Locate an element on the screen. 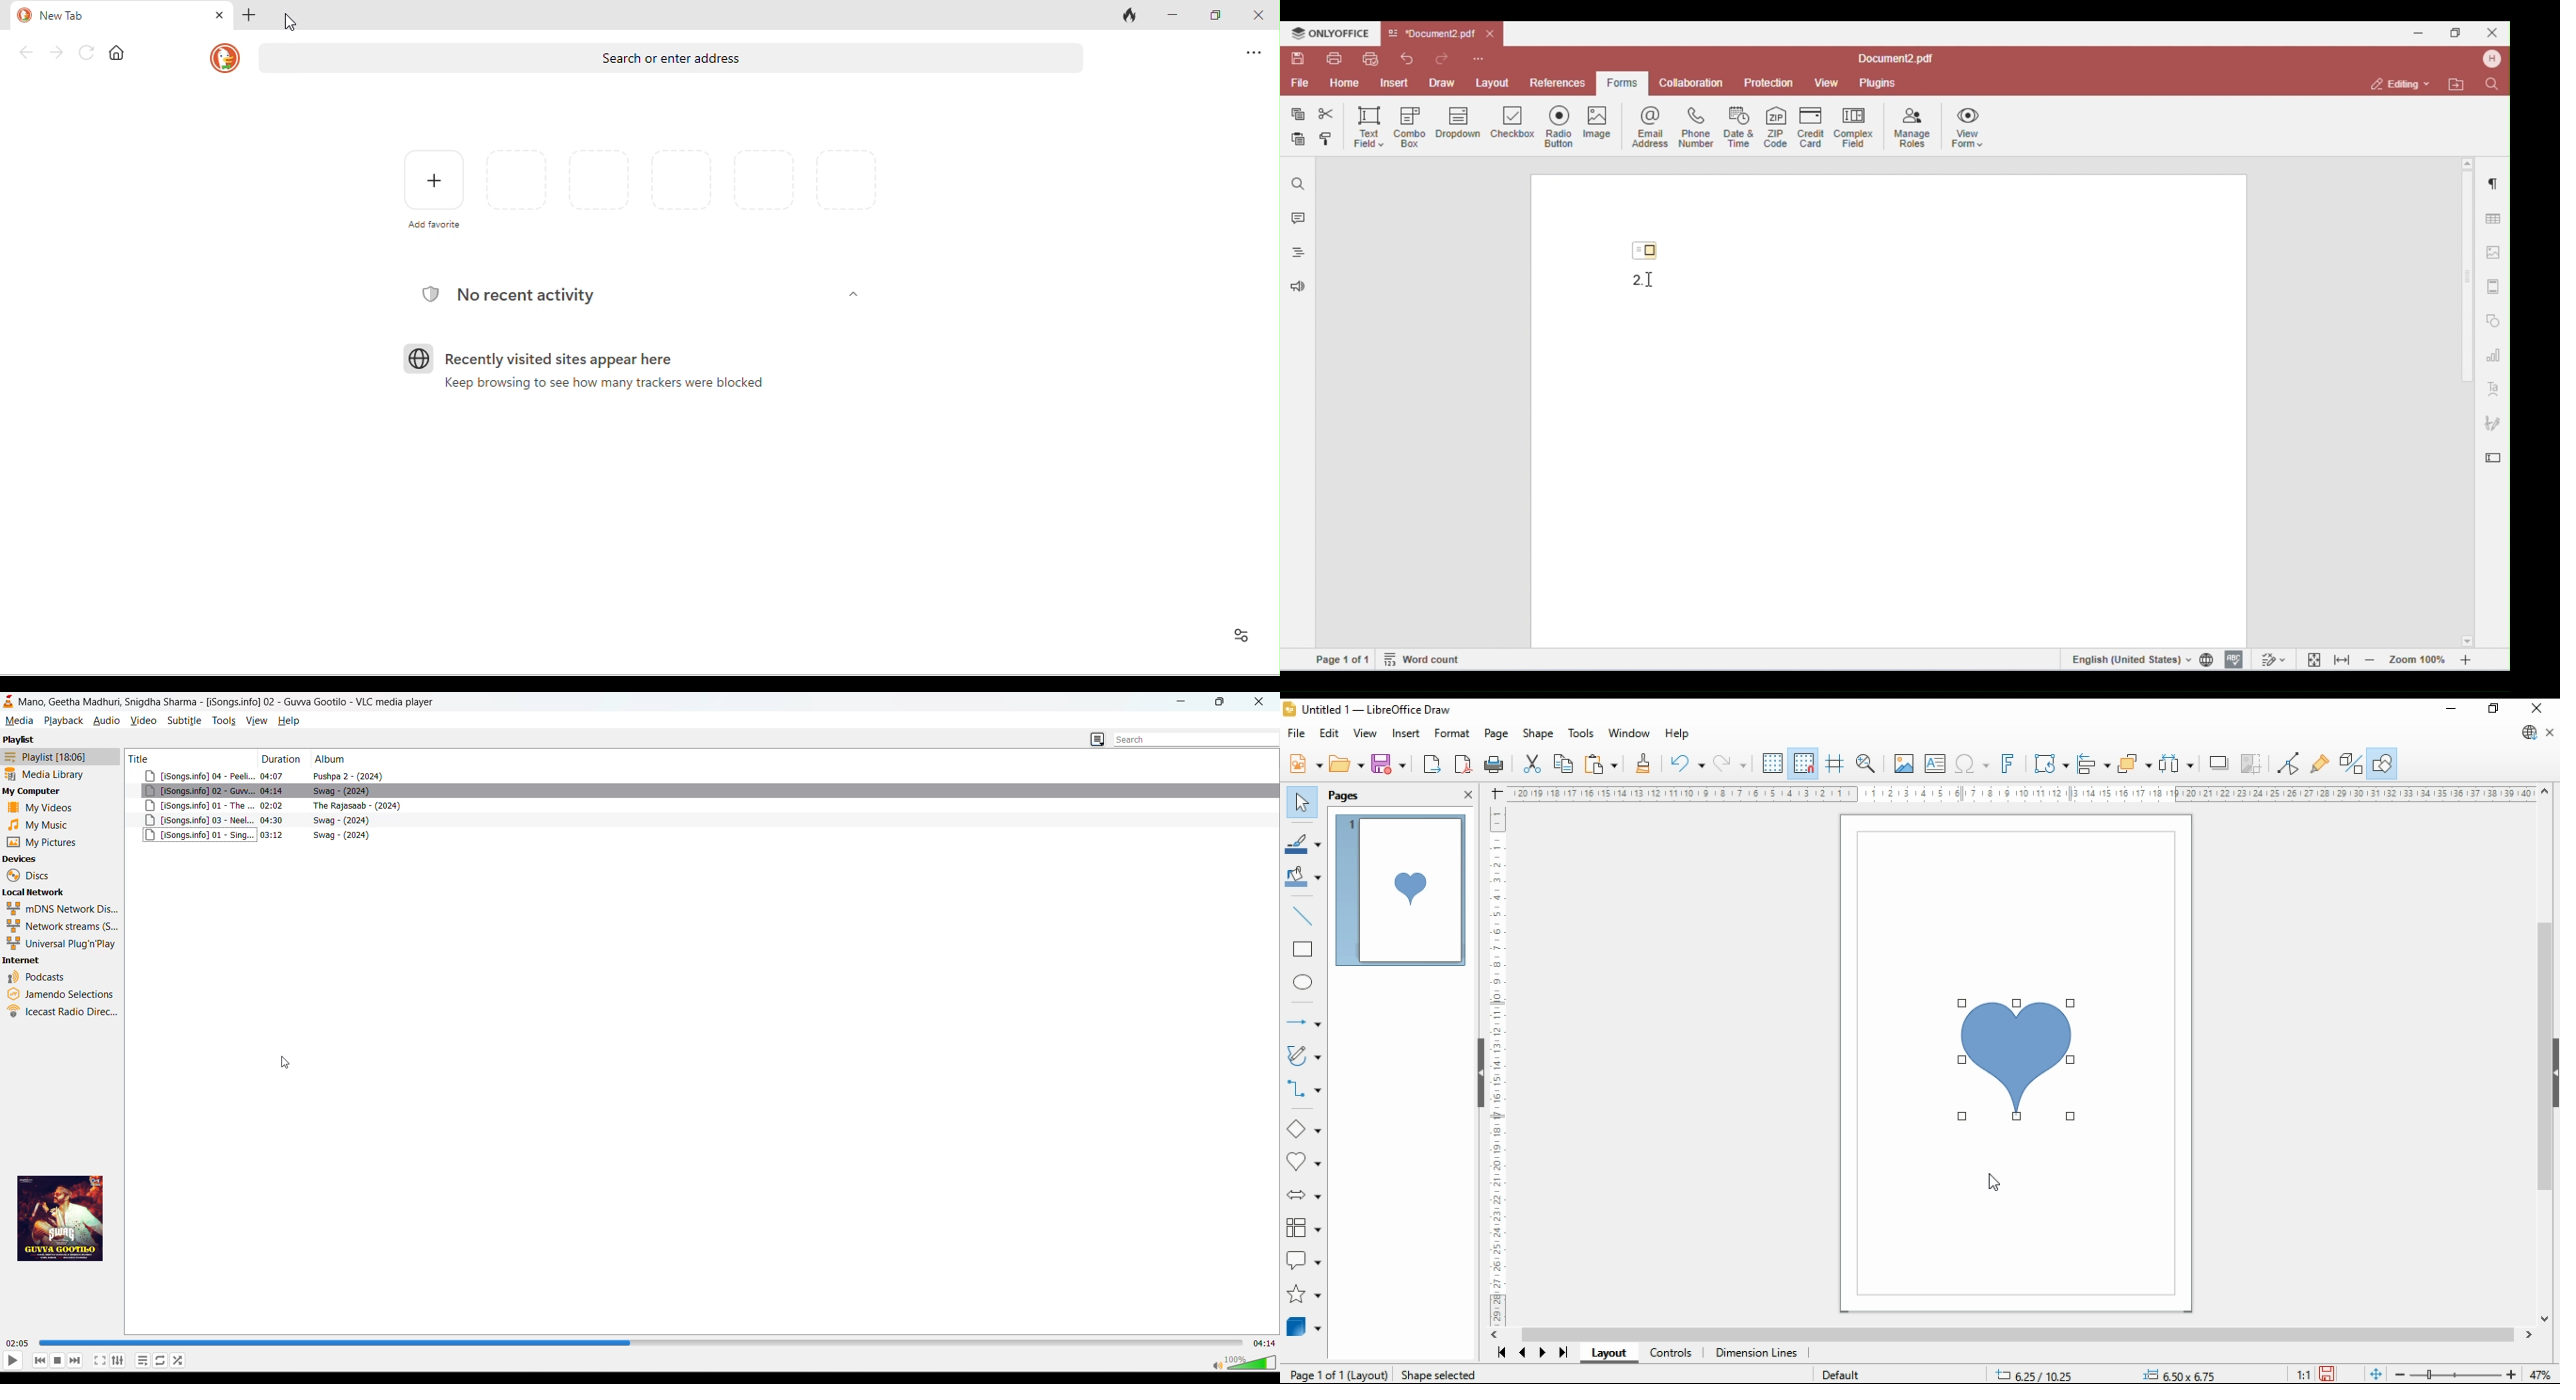  pages is located at coordinates (1360, 795).